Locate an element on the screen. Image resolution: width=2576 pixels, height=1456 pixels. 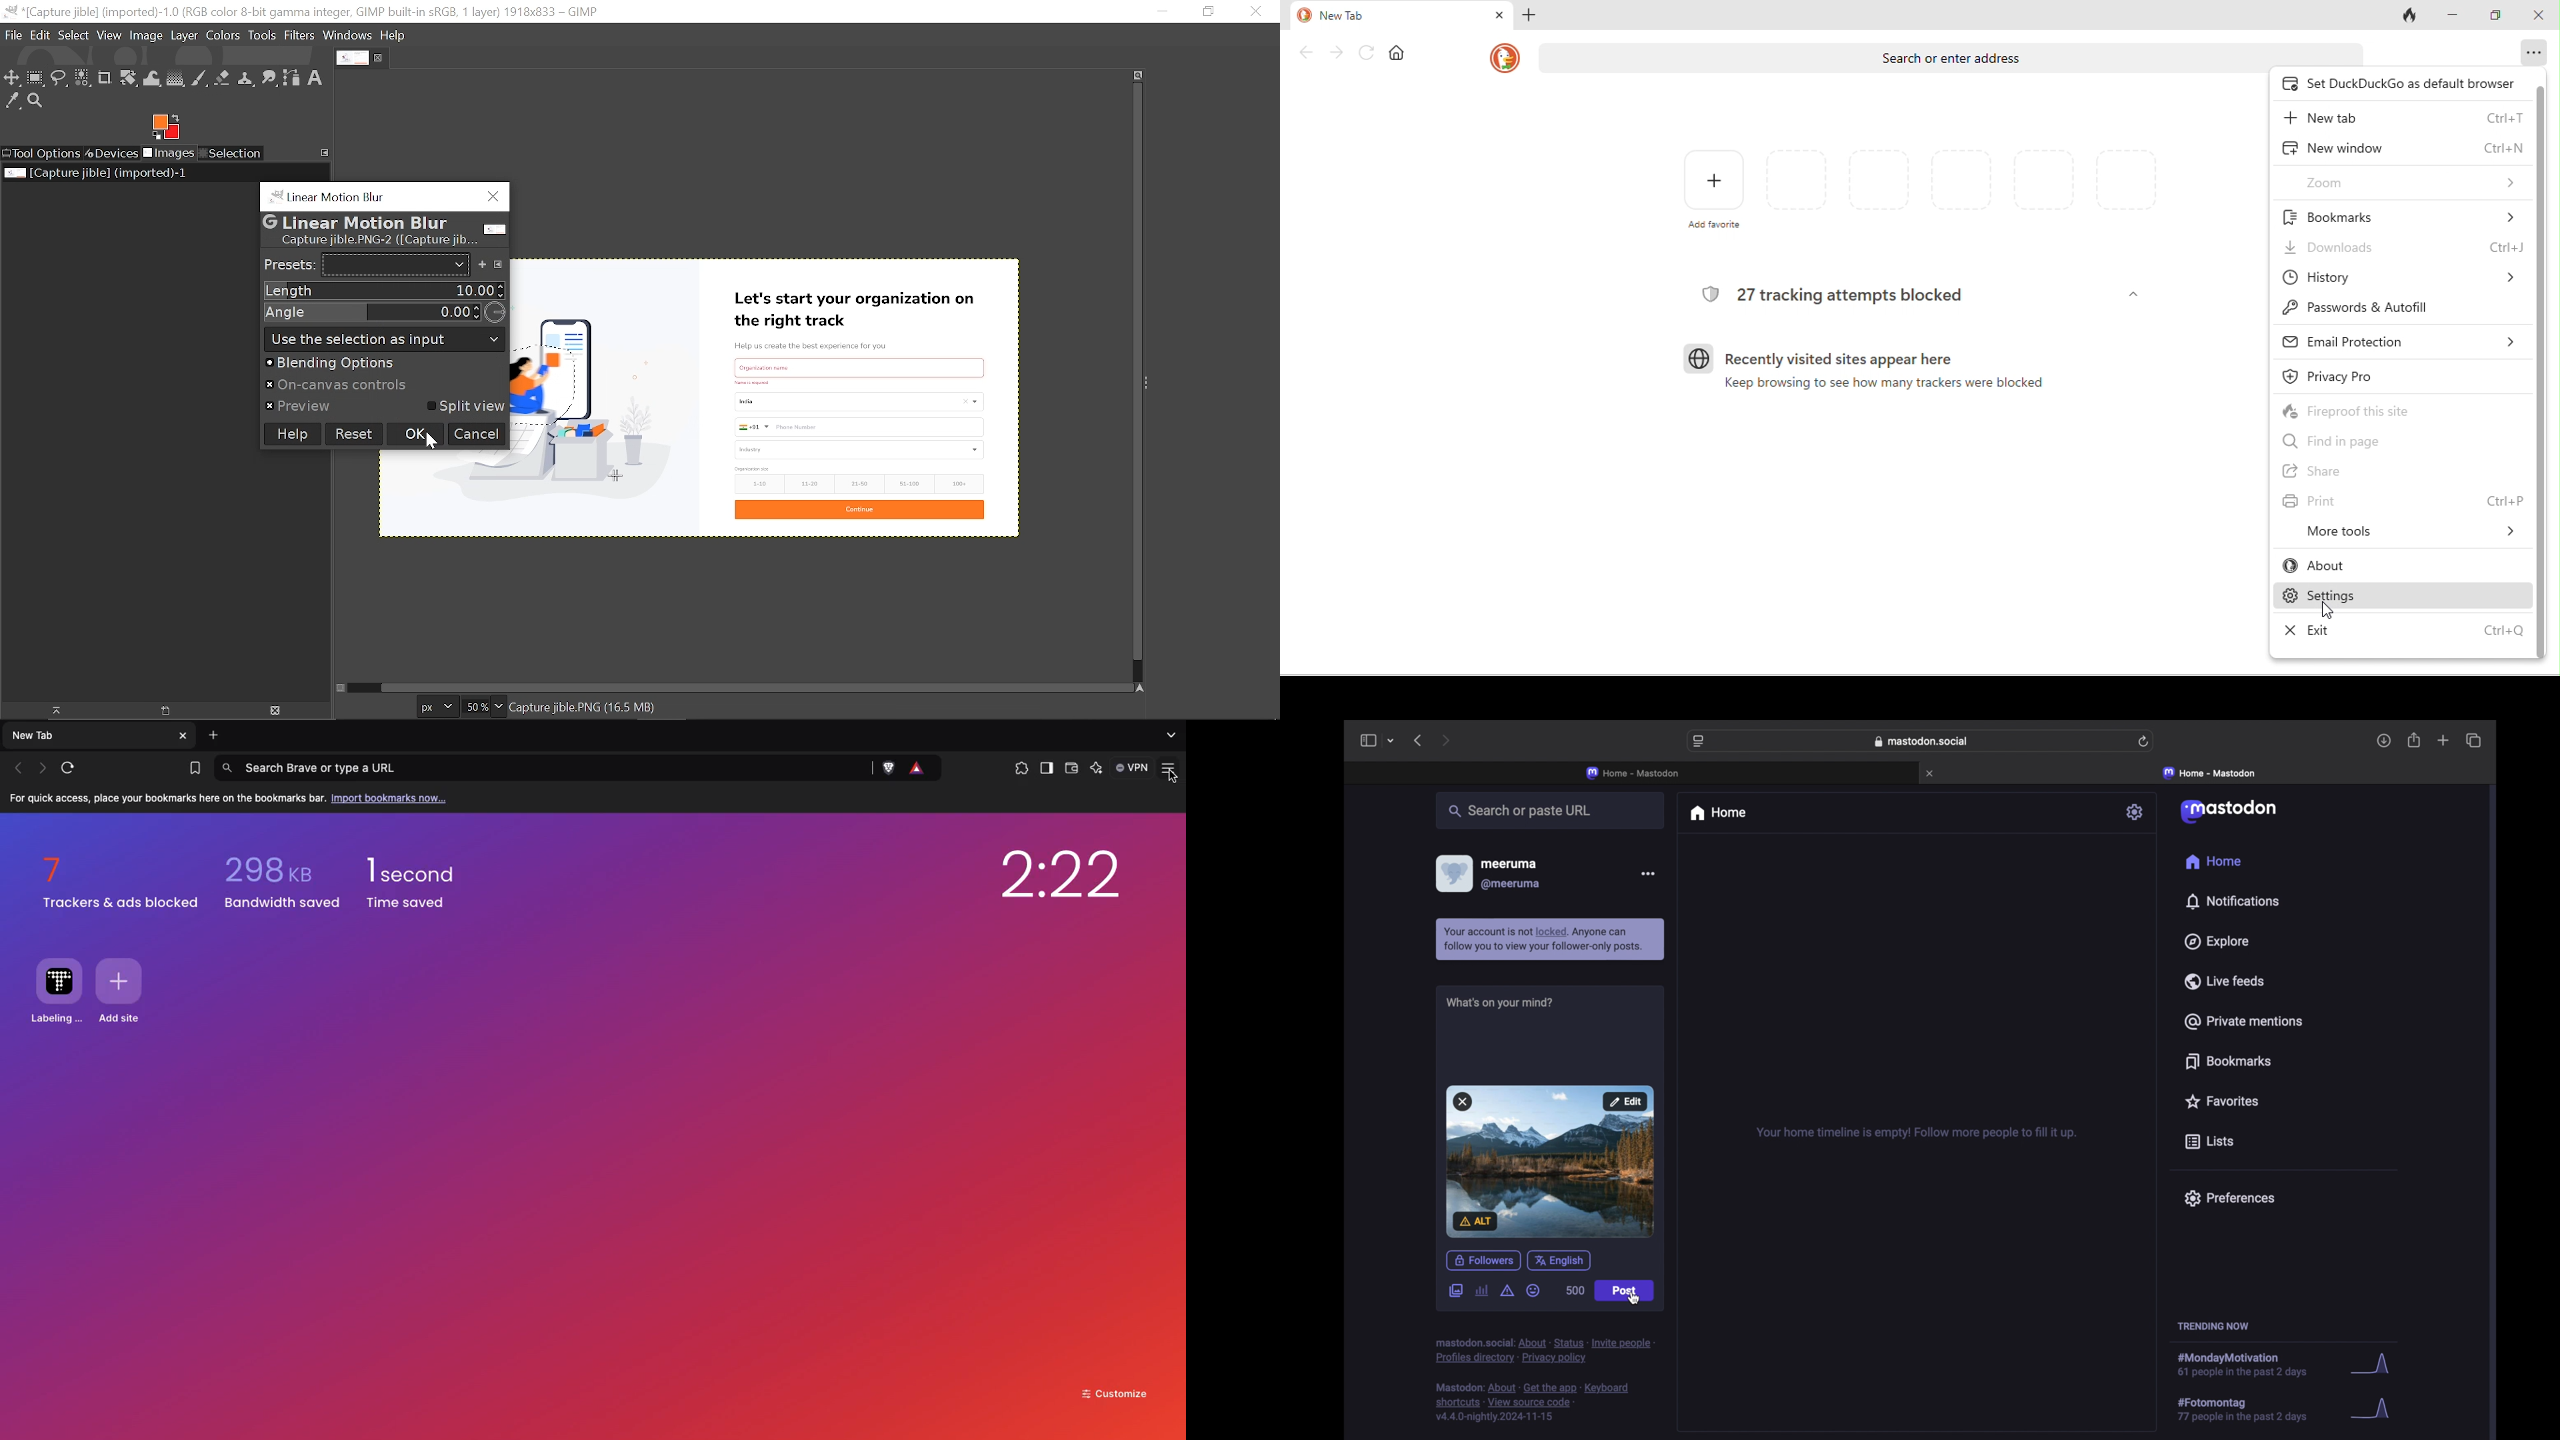
Add site is located at coordinates (125, 989).